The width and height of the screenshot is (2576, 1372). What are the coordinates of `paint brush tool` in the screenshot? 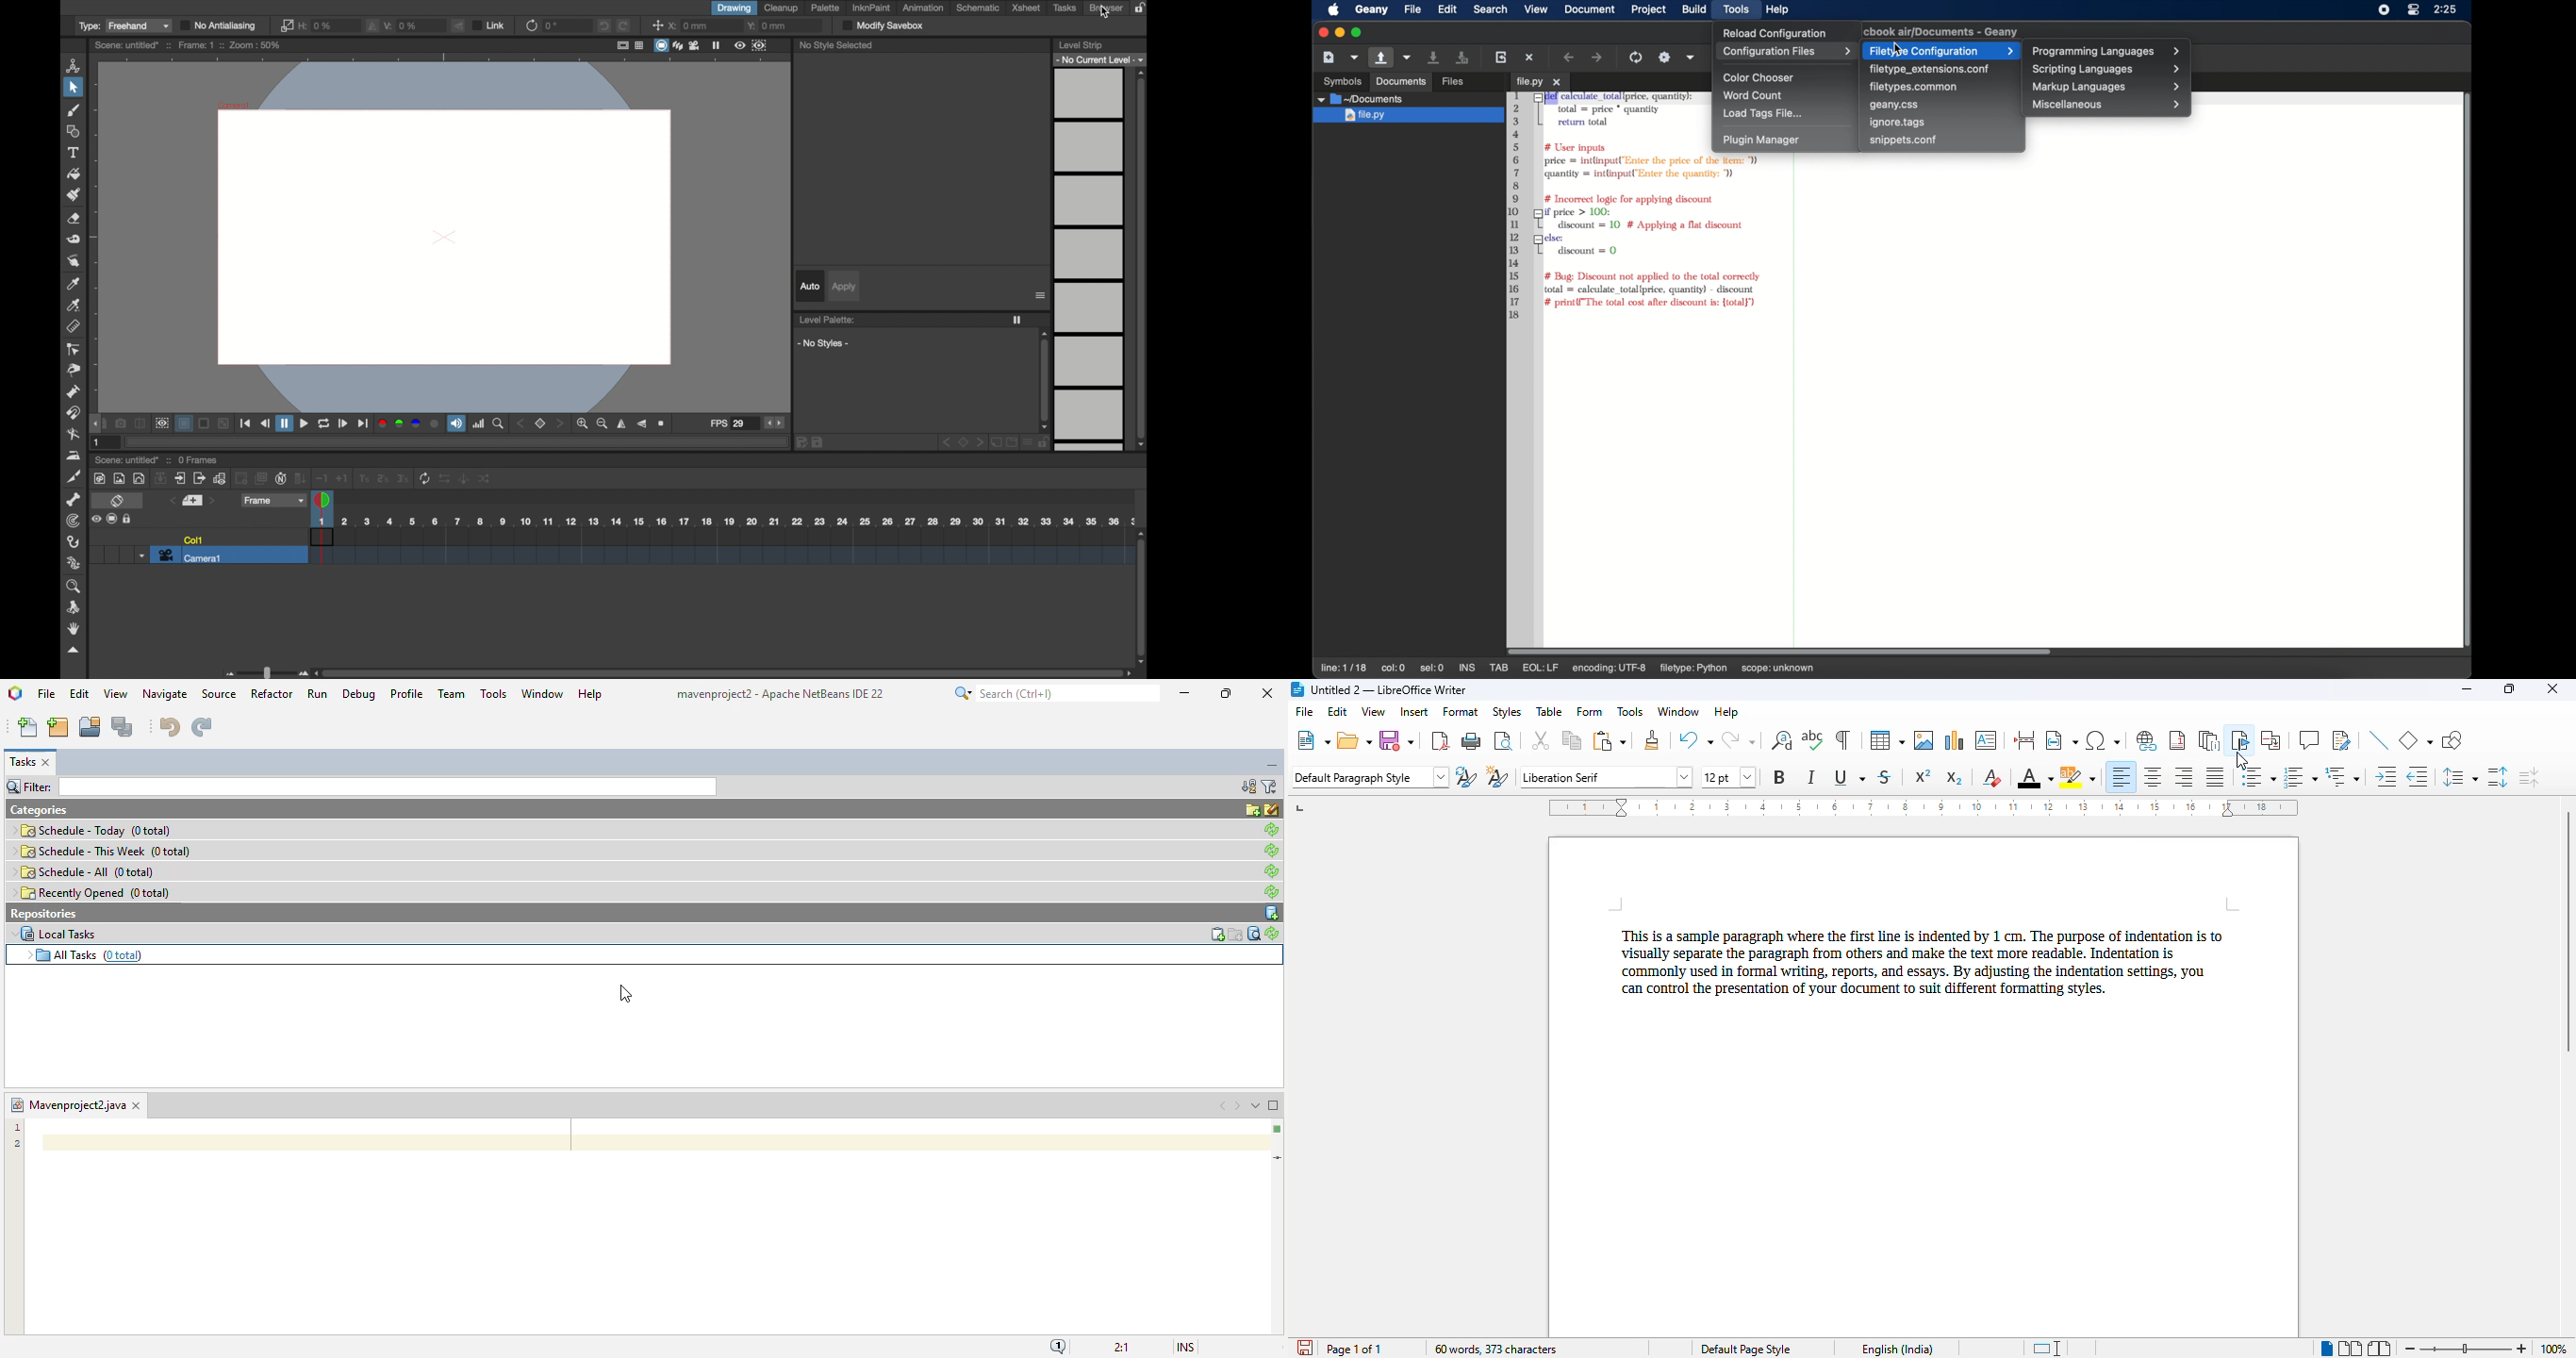 It's located at (73, 195).